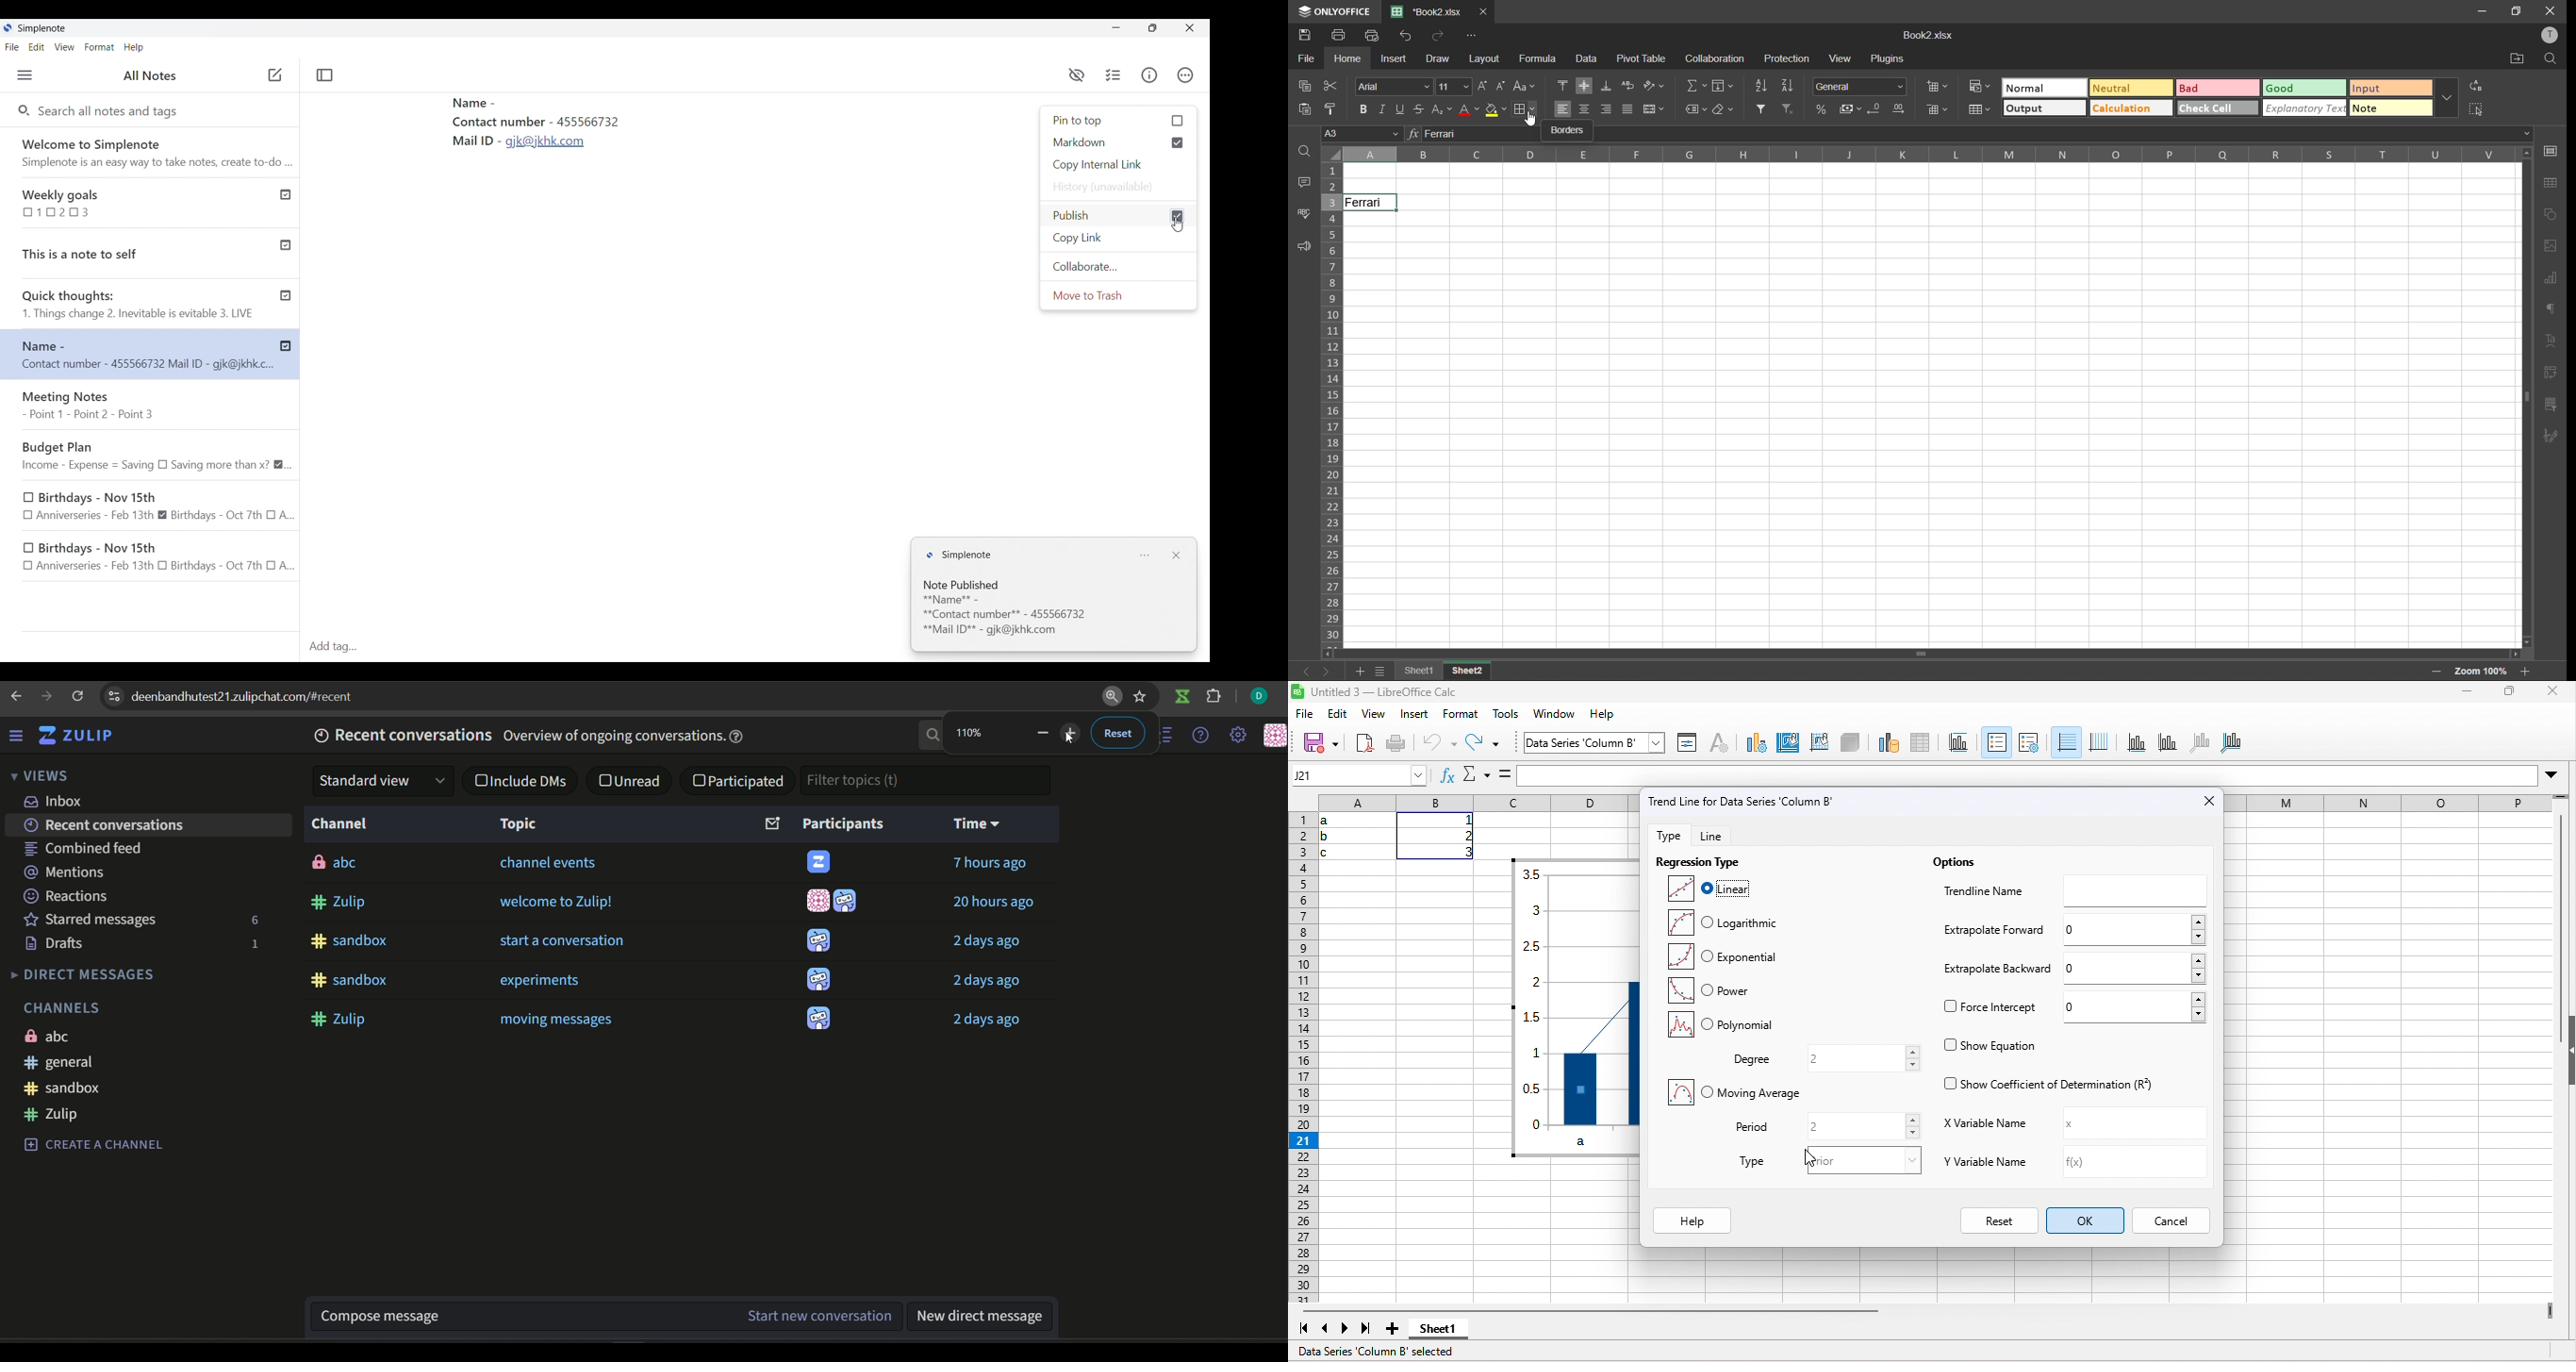 Image resolution: width=2576 pixels, height=1372 pixels. I want to click on options, so click(1959, 863).